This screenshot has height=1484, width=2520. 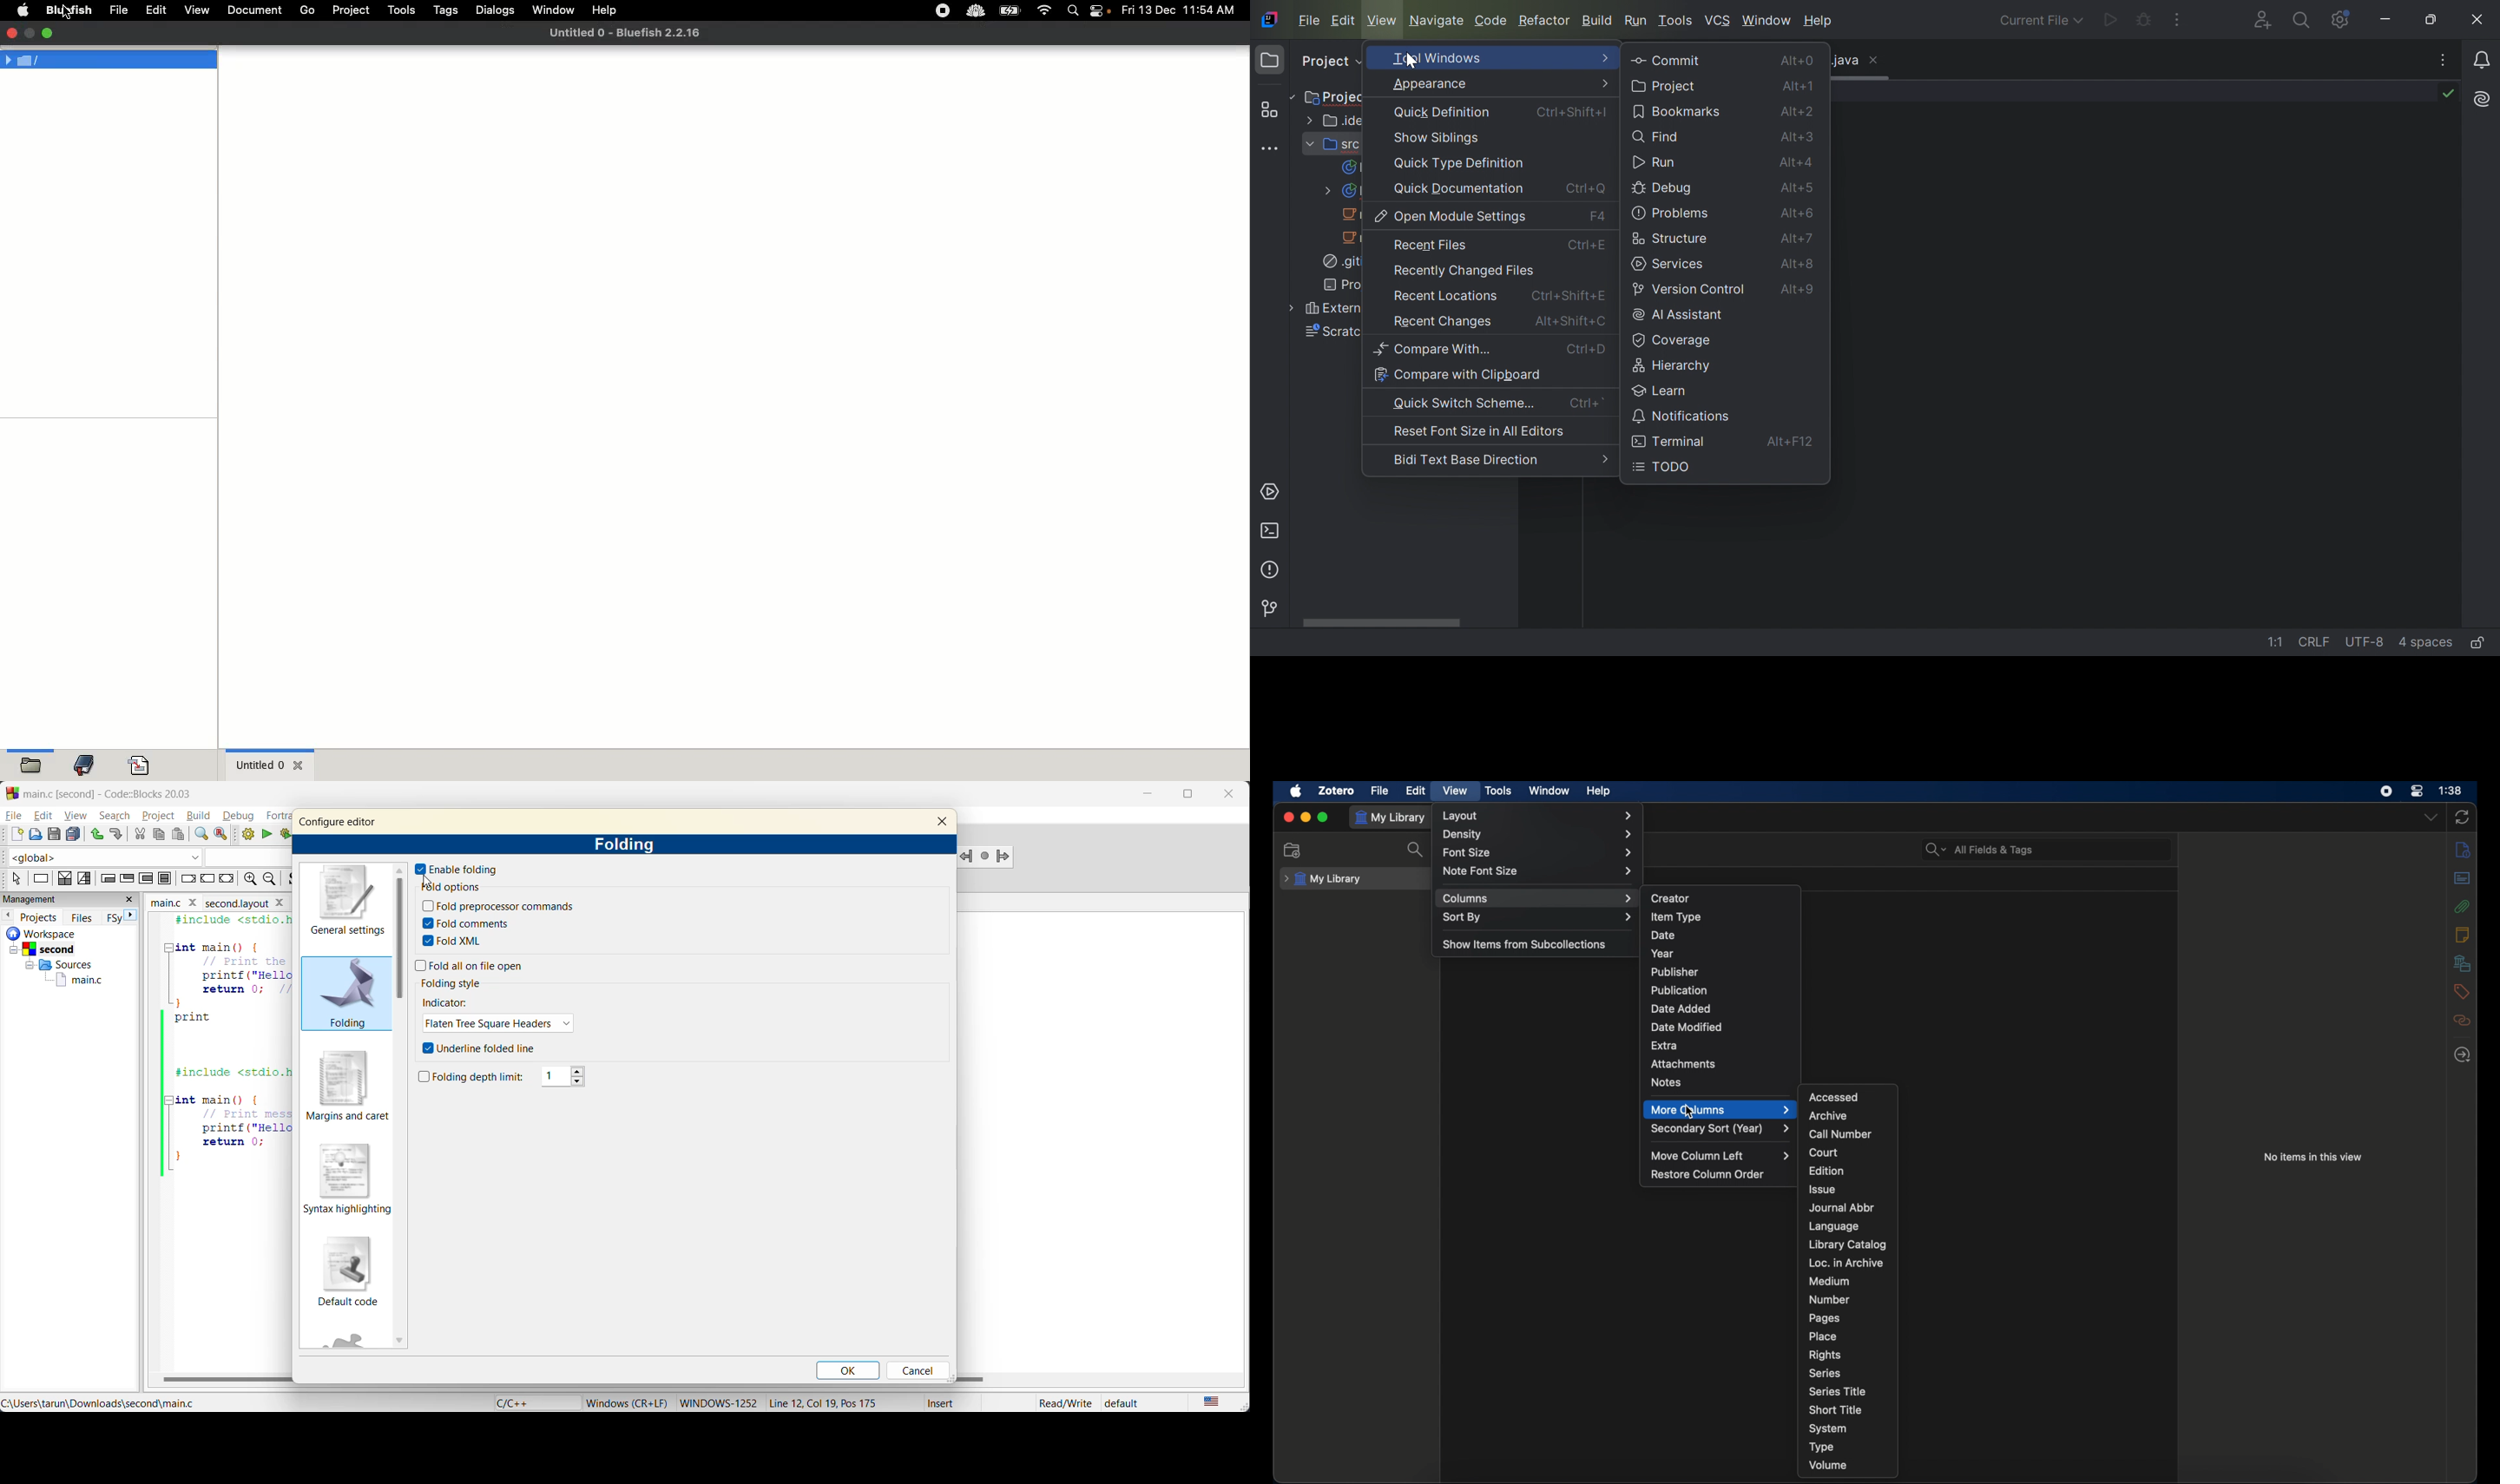 I want to click on date modified, so click(x=1687, y=1027).